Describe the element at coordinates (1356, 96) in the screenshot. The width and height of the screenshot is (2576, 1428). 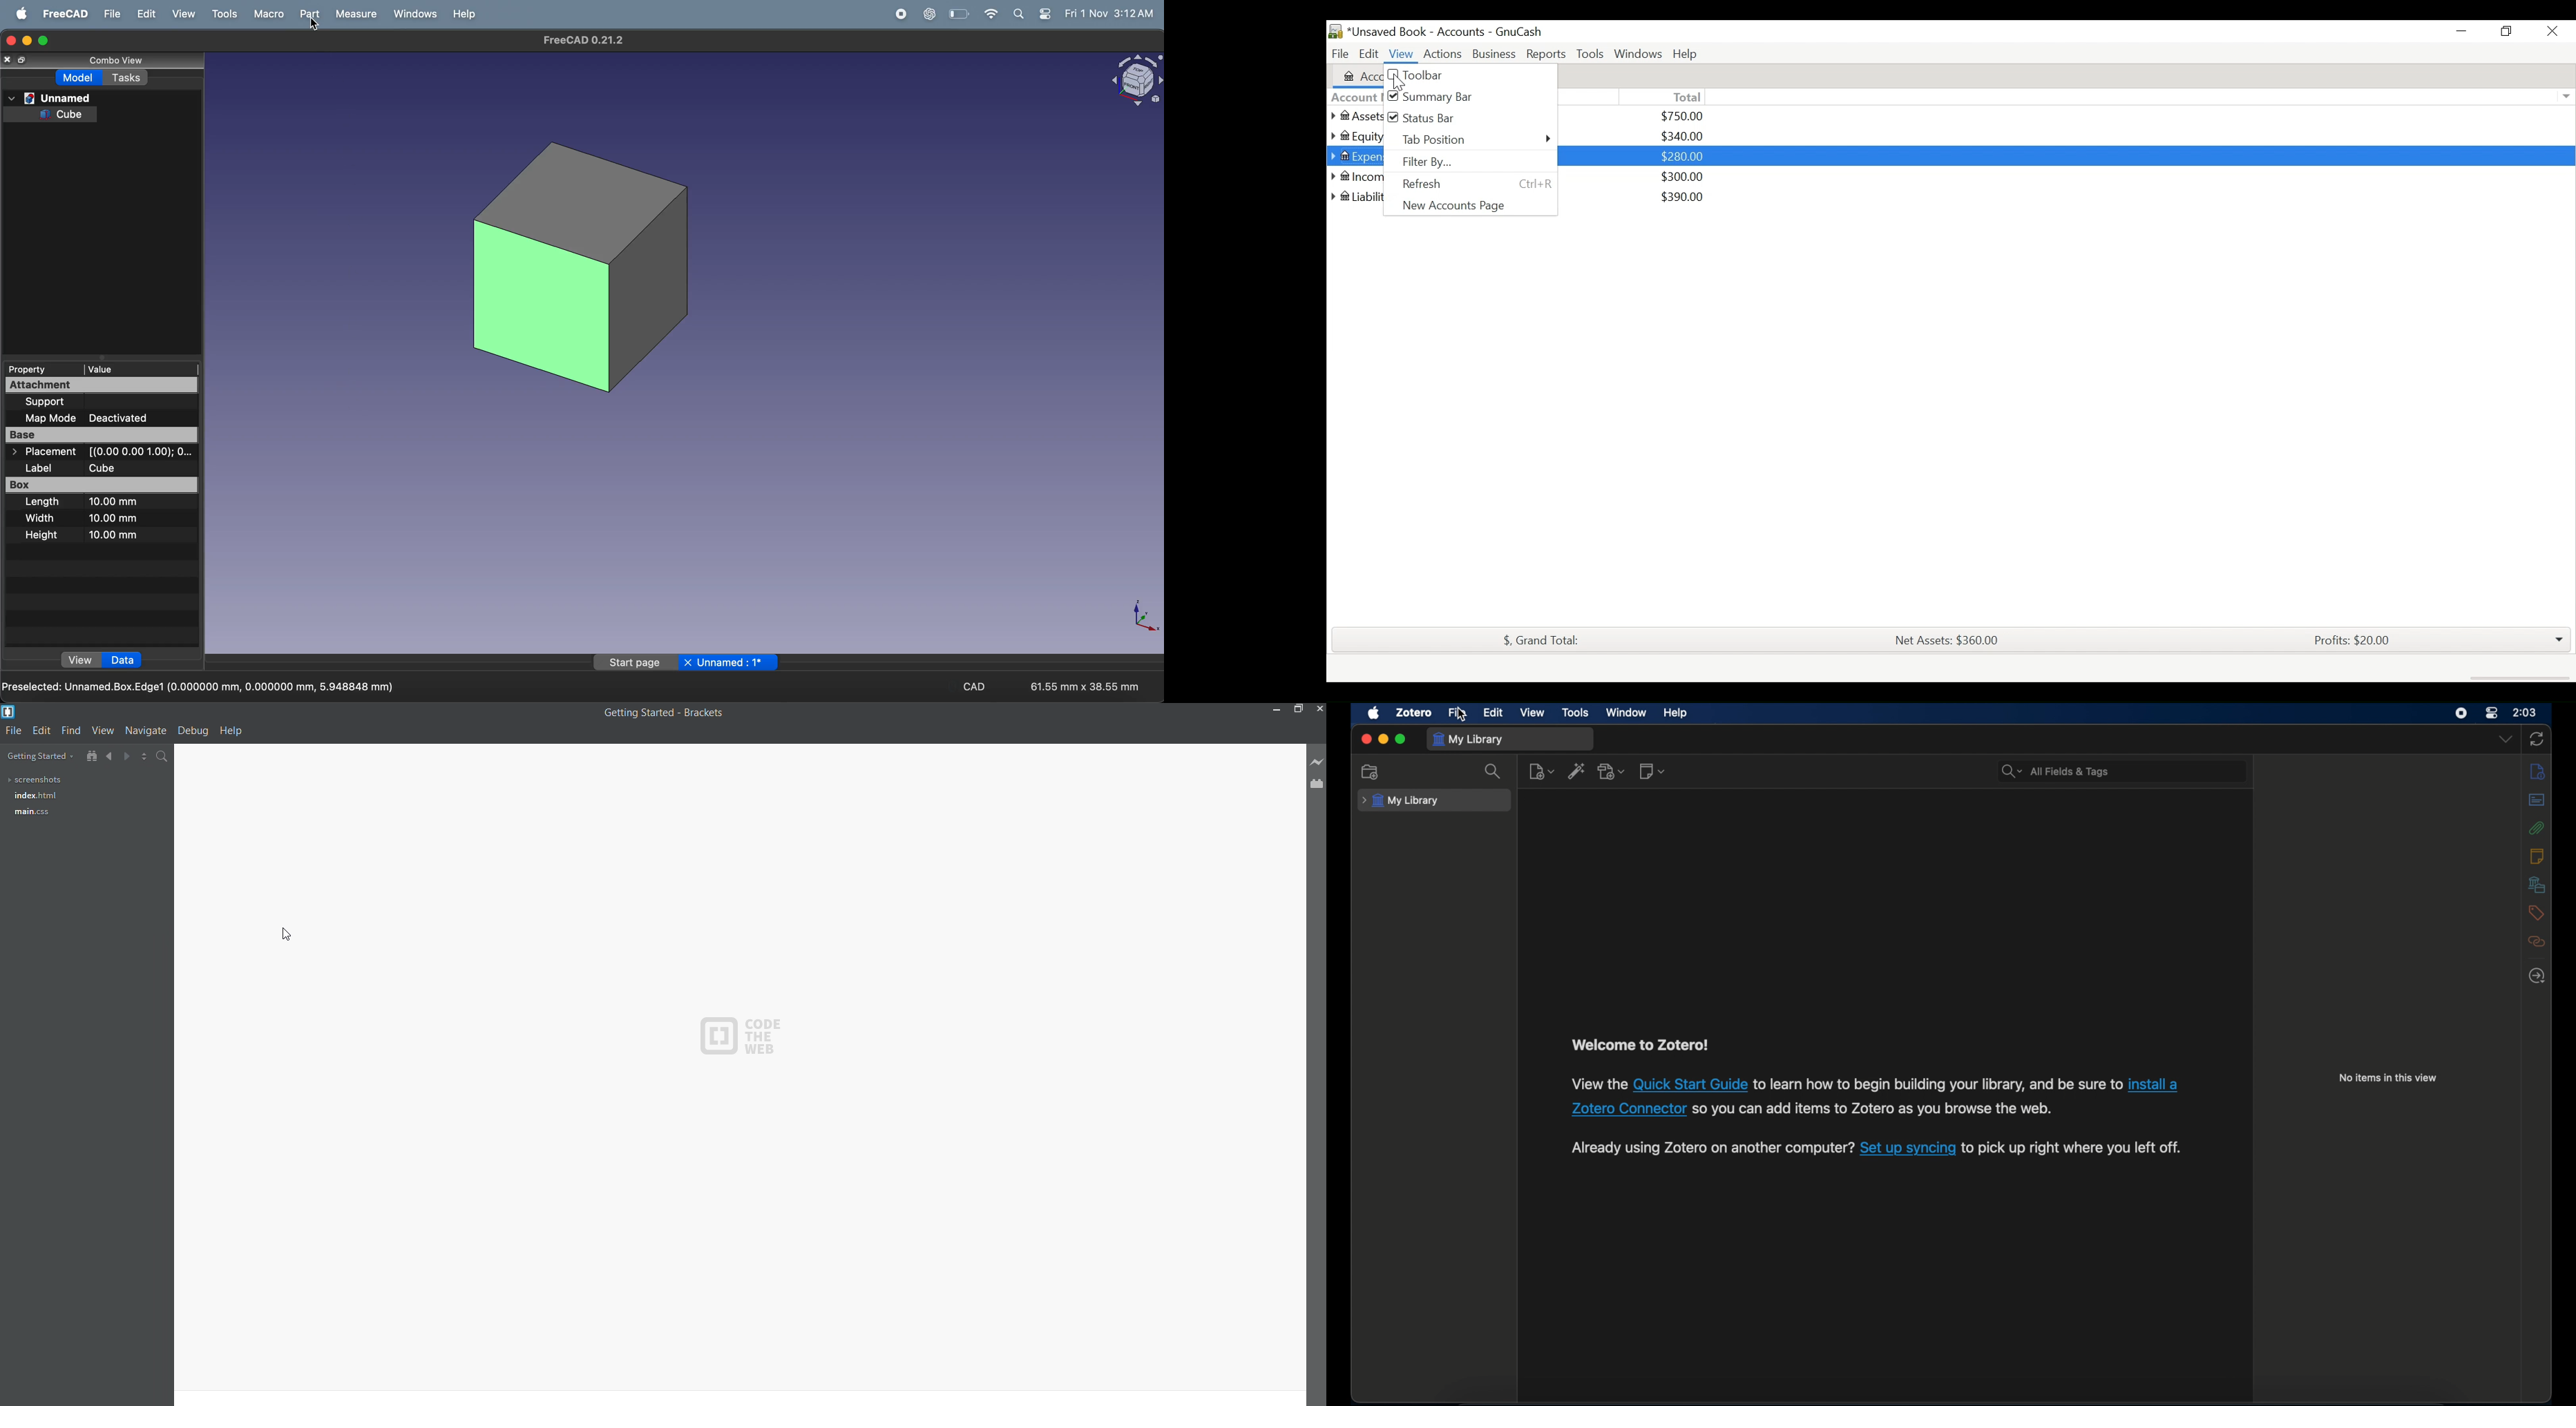
I see `Account Name` at that location.